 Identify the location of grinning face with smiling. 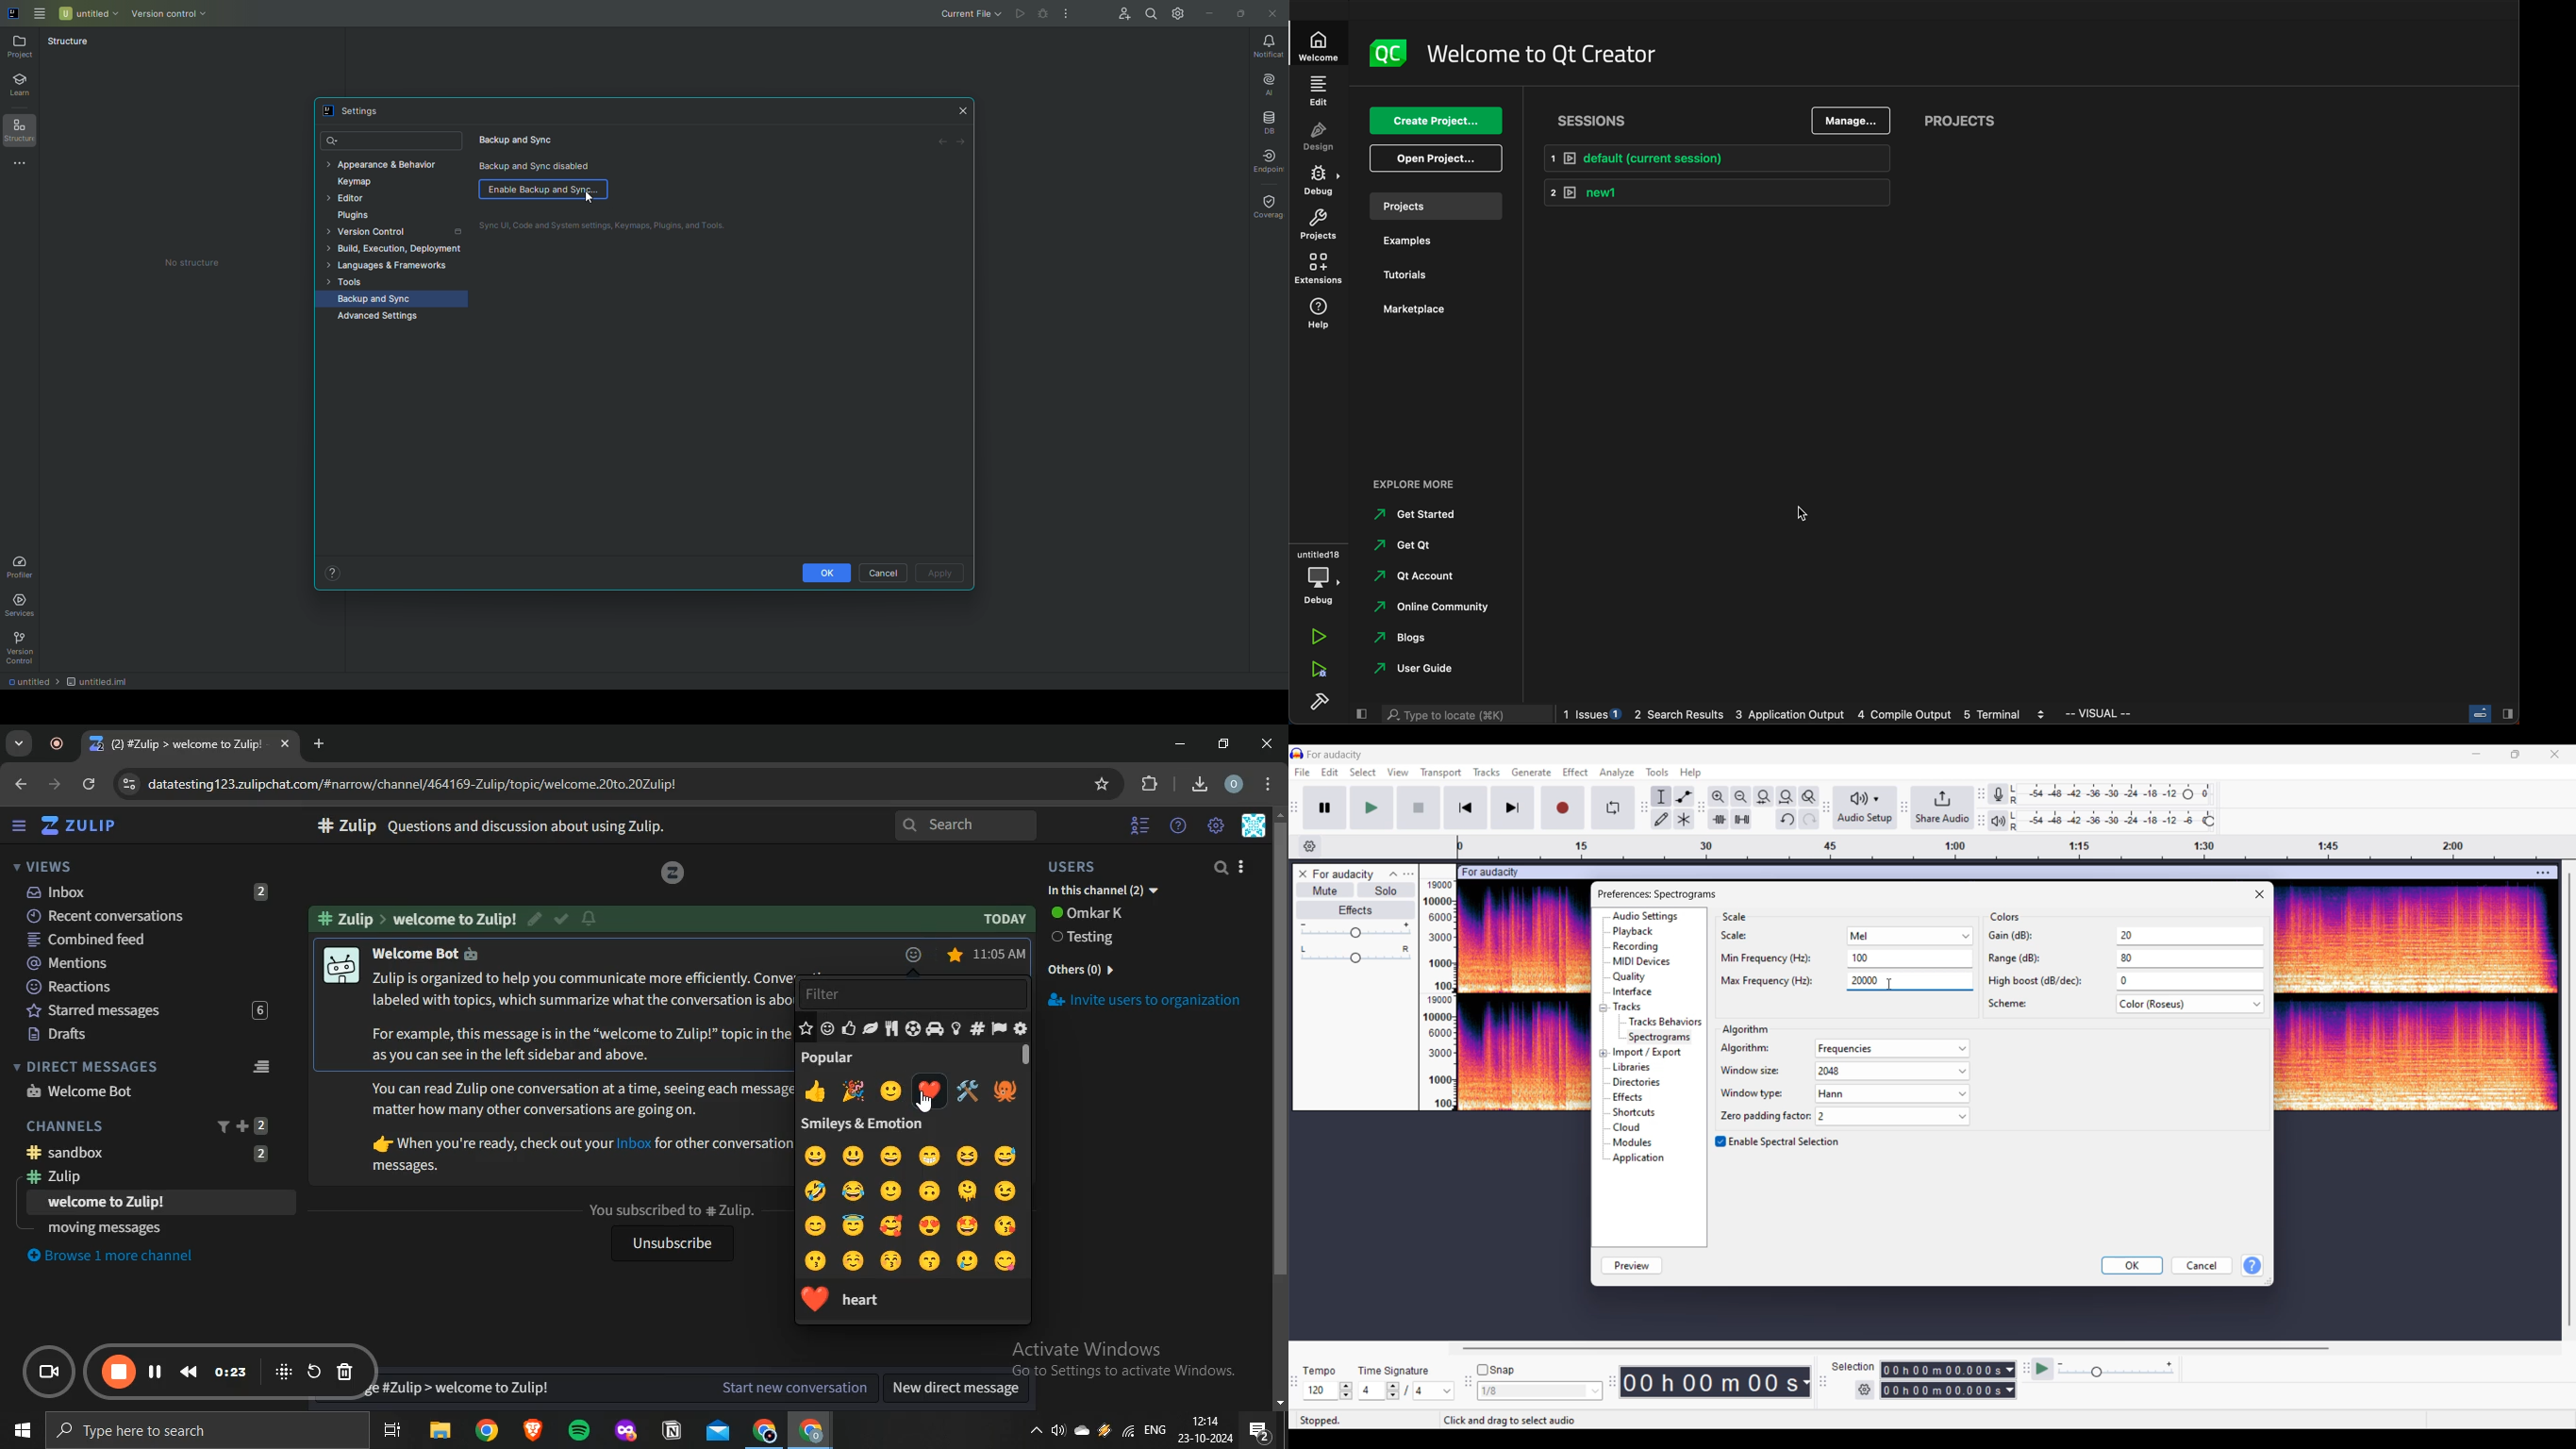
(931, 1158).